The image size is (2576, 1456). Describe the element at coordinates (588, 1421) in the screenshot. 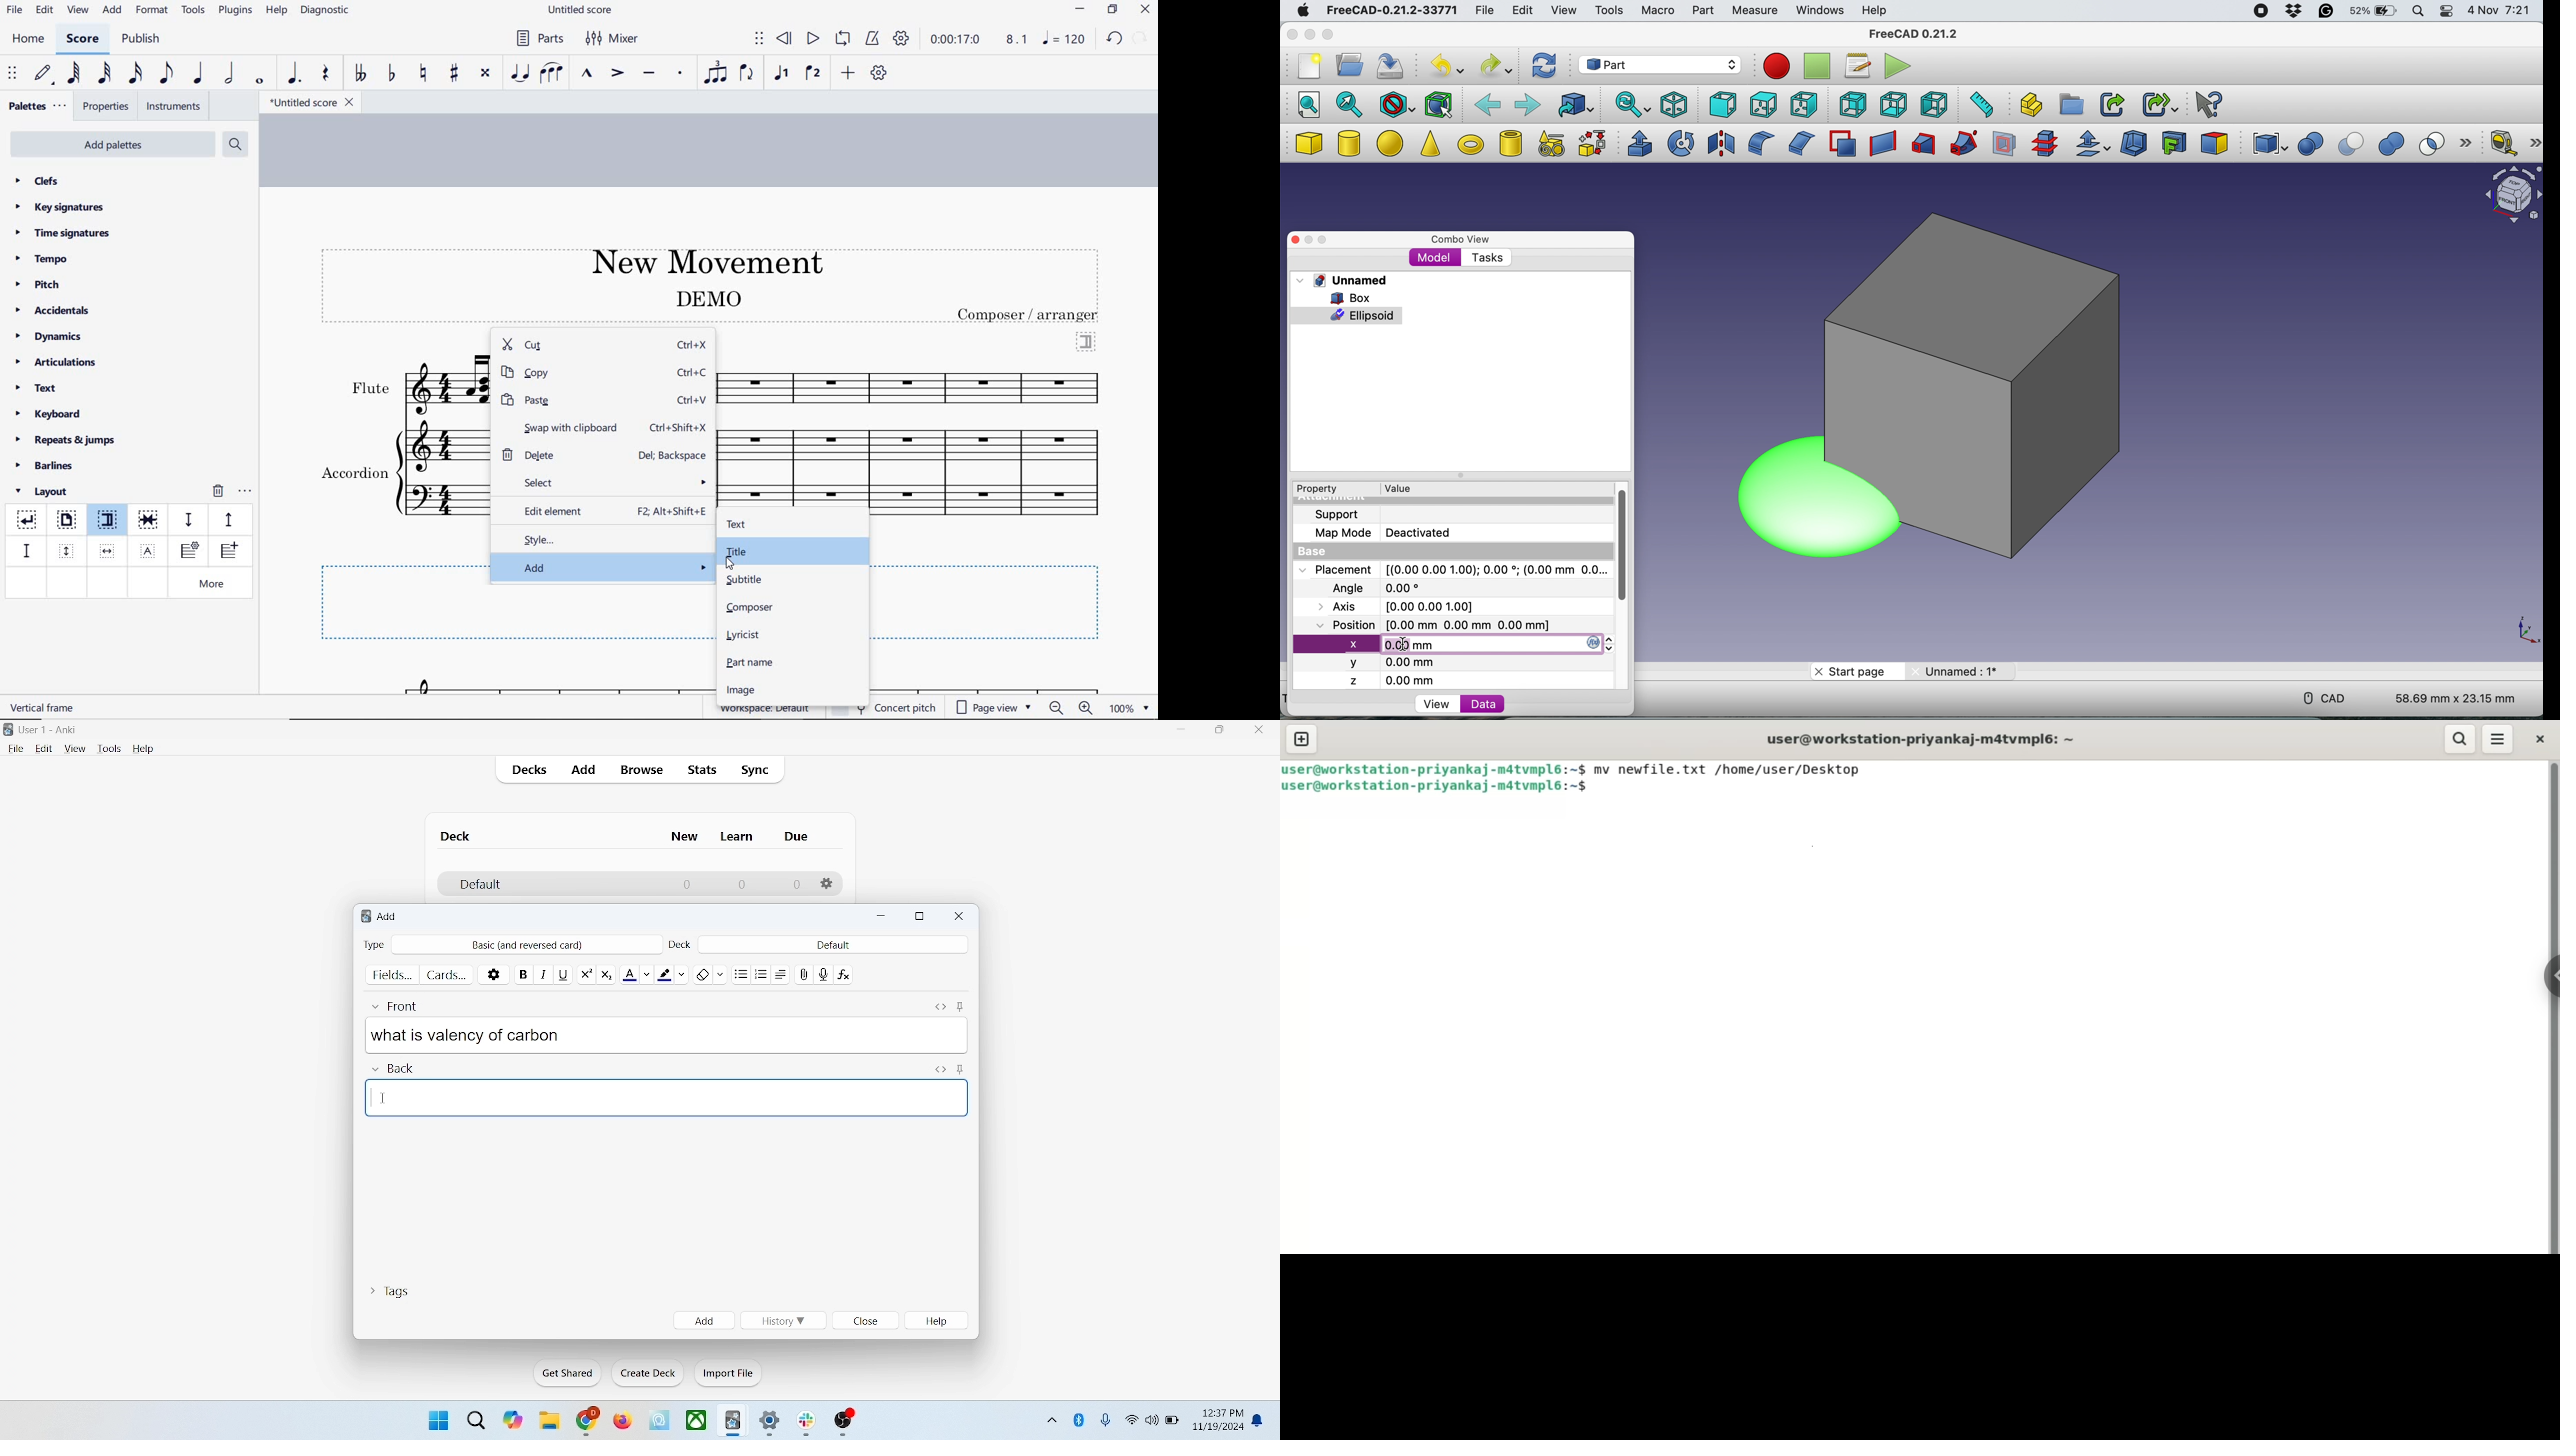

I see `chrome` at that location.